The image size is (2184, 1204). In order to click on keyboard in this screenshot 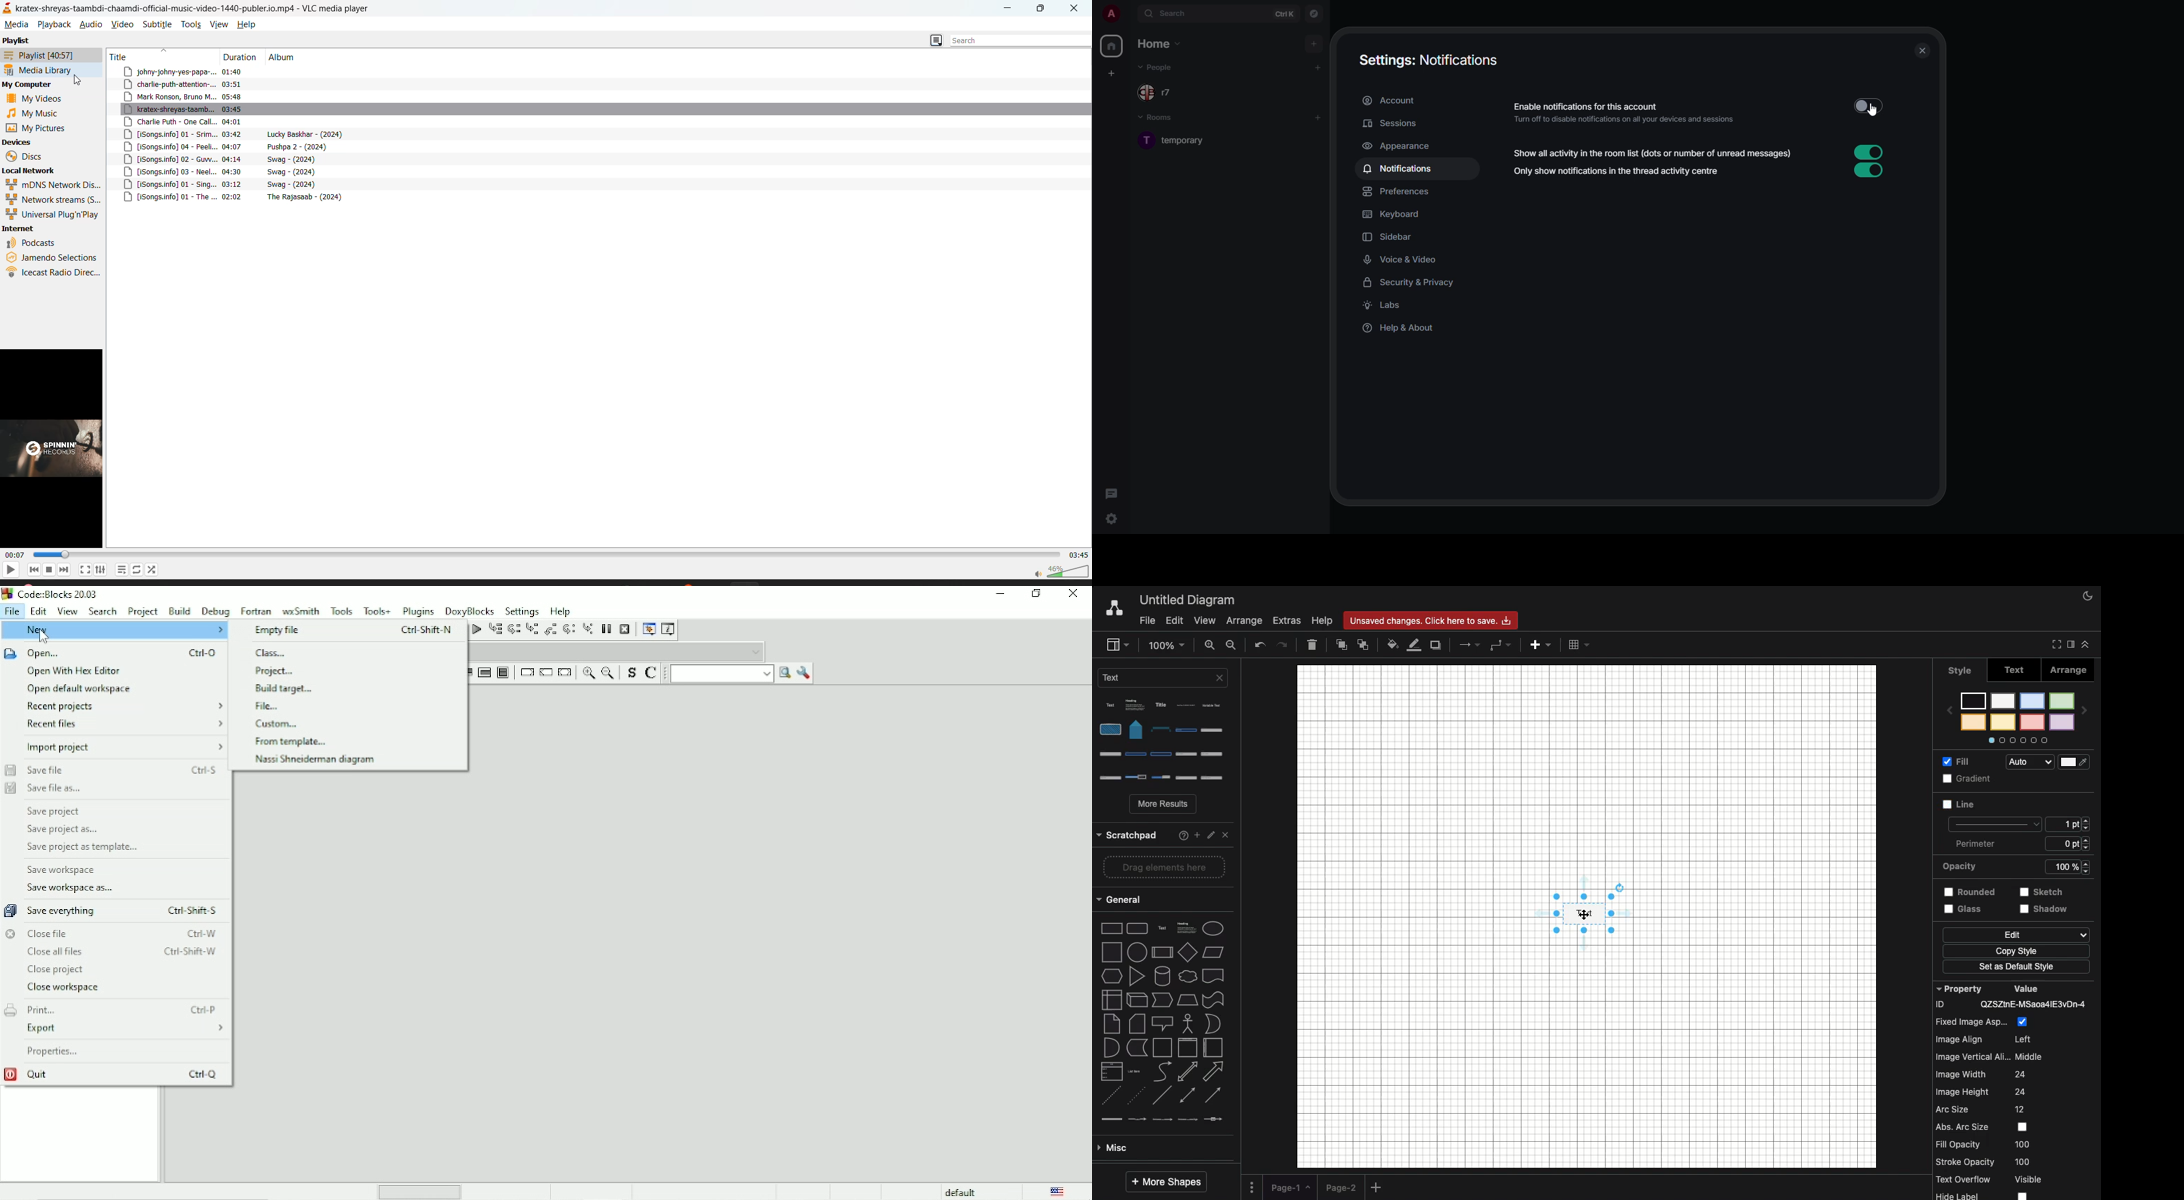, I will do `click(1395, 215)`.